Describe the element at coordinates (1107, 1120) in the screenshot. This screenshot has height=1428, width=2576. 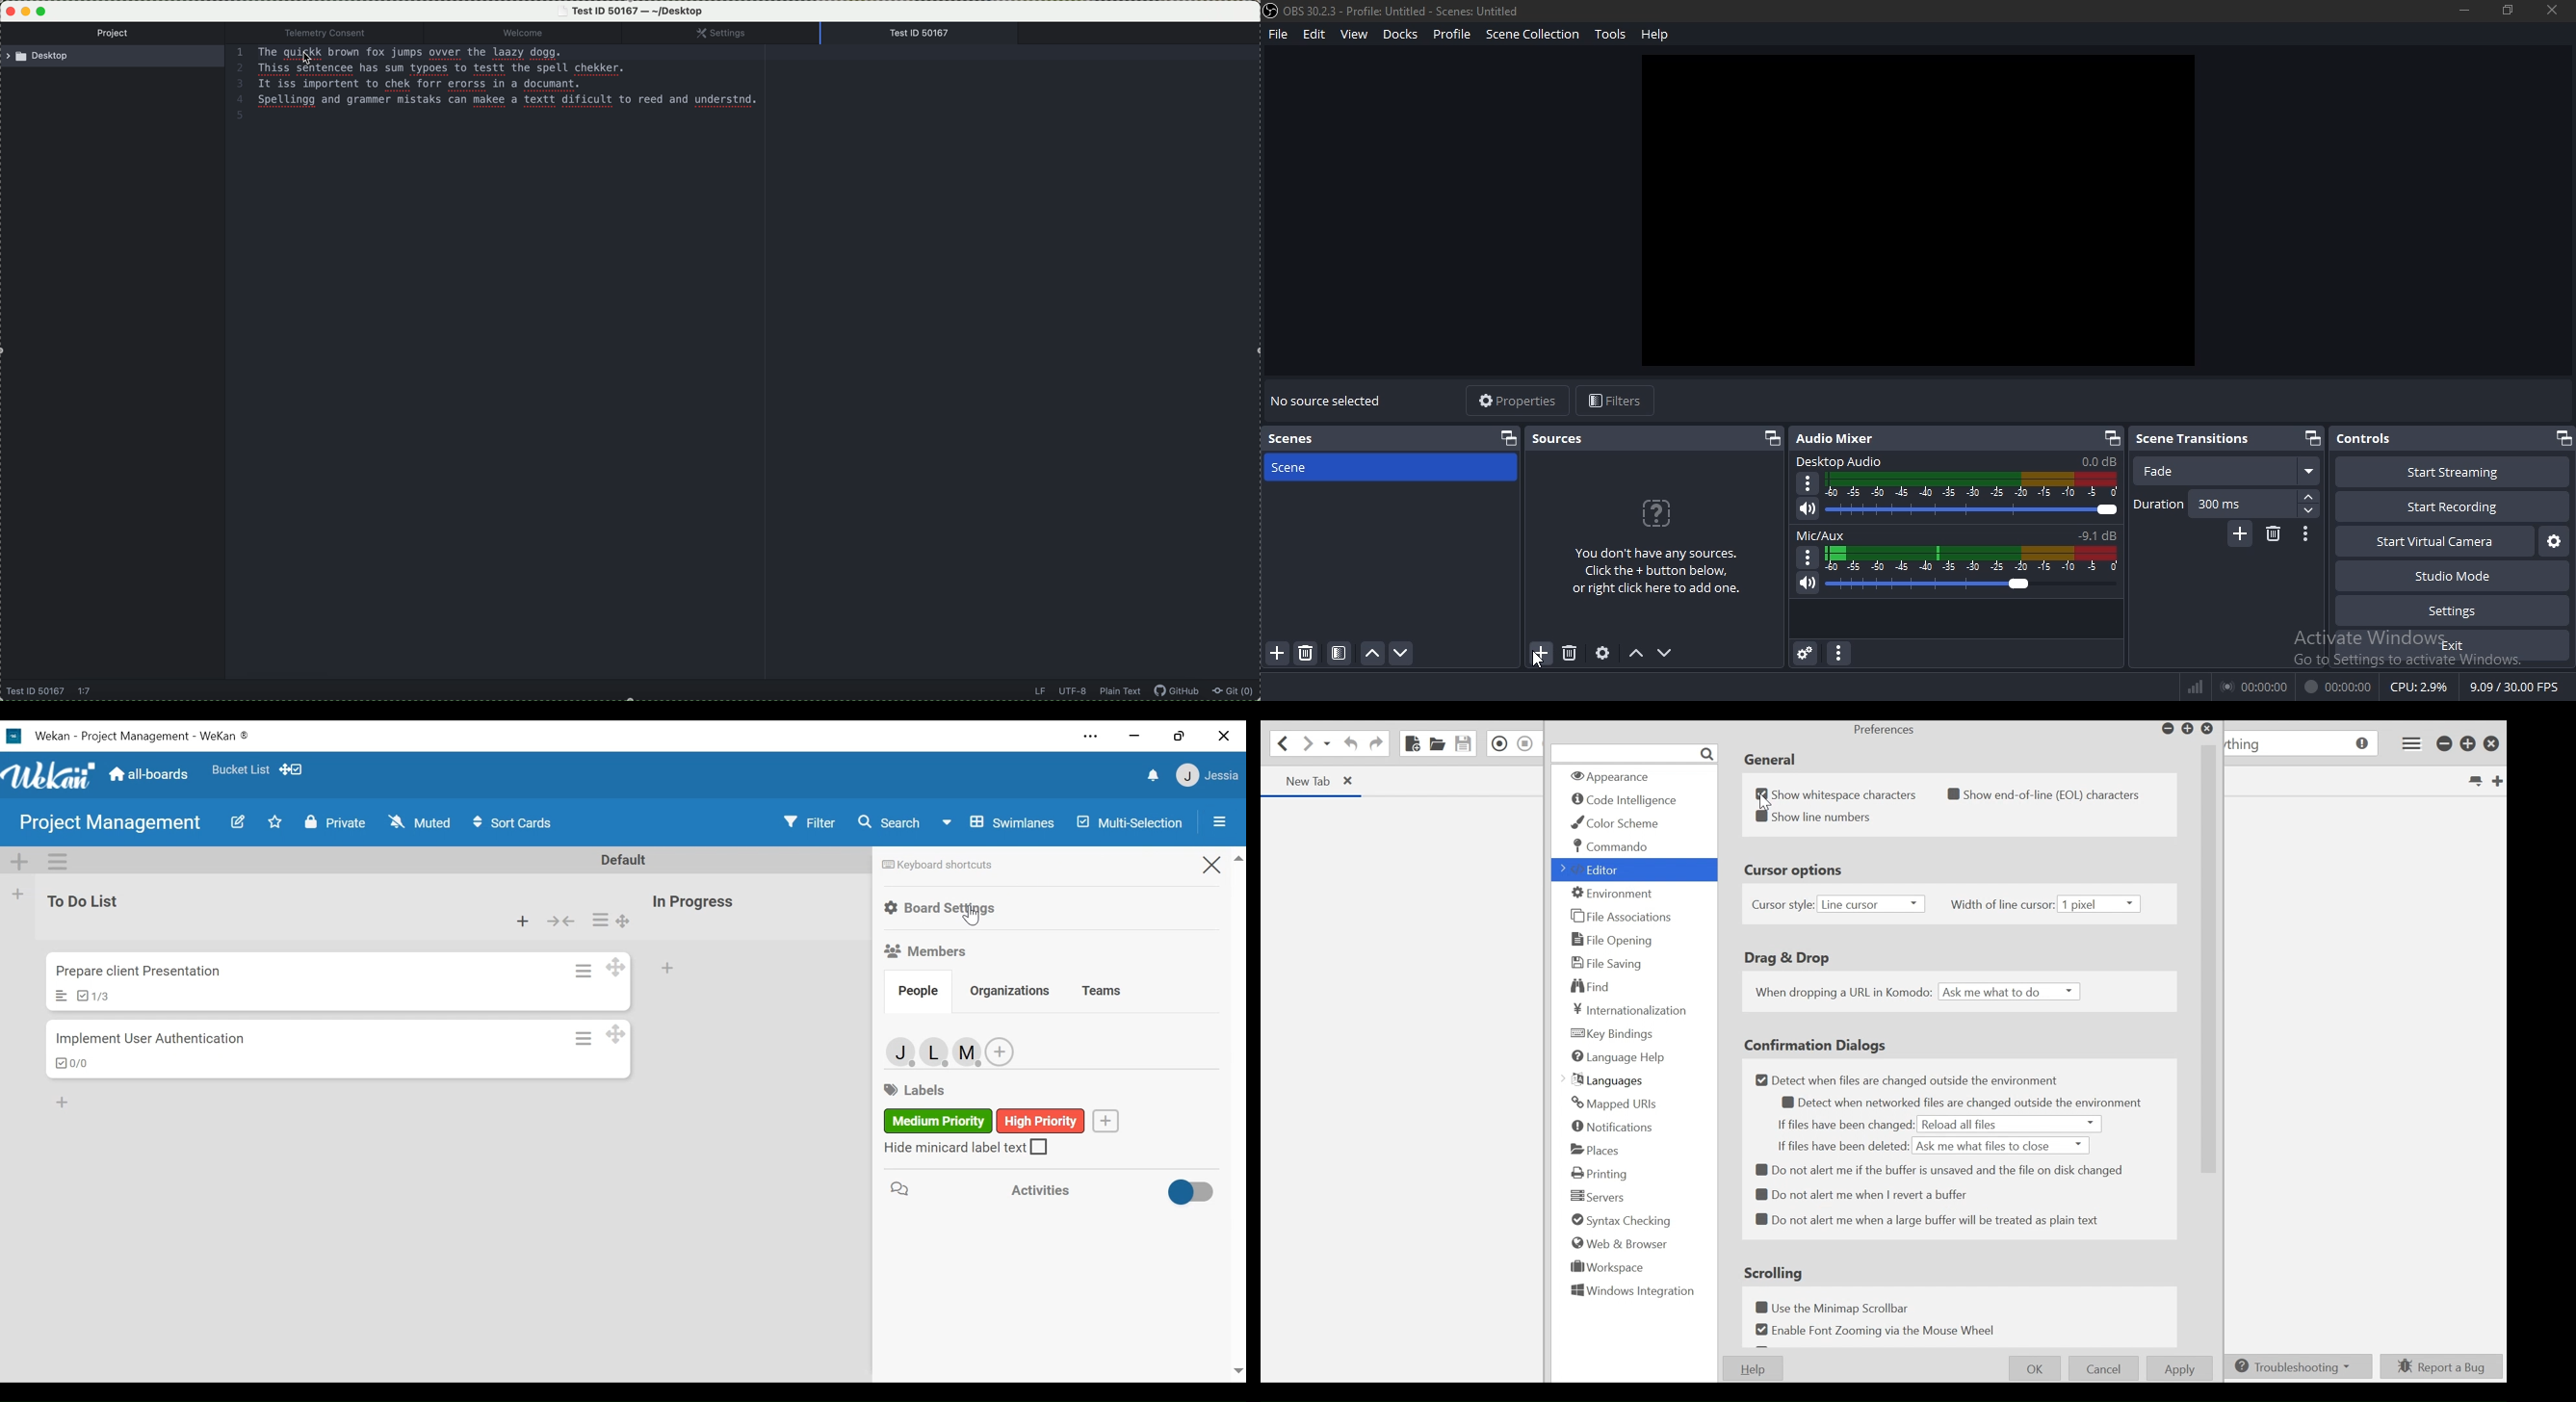
I see `Create label` at that location.